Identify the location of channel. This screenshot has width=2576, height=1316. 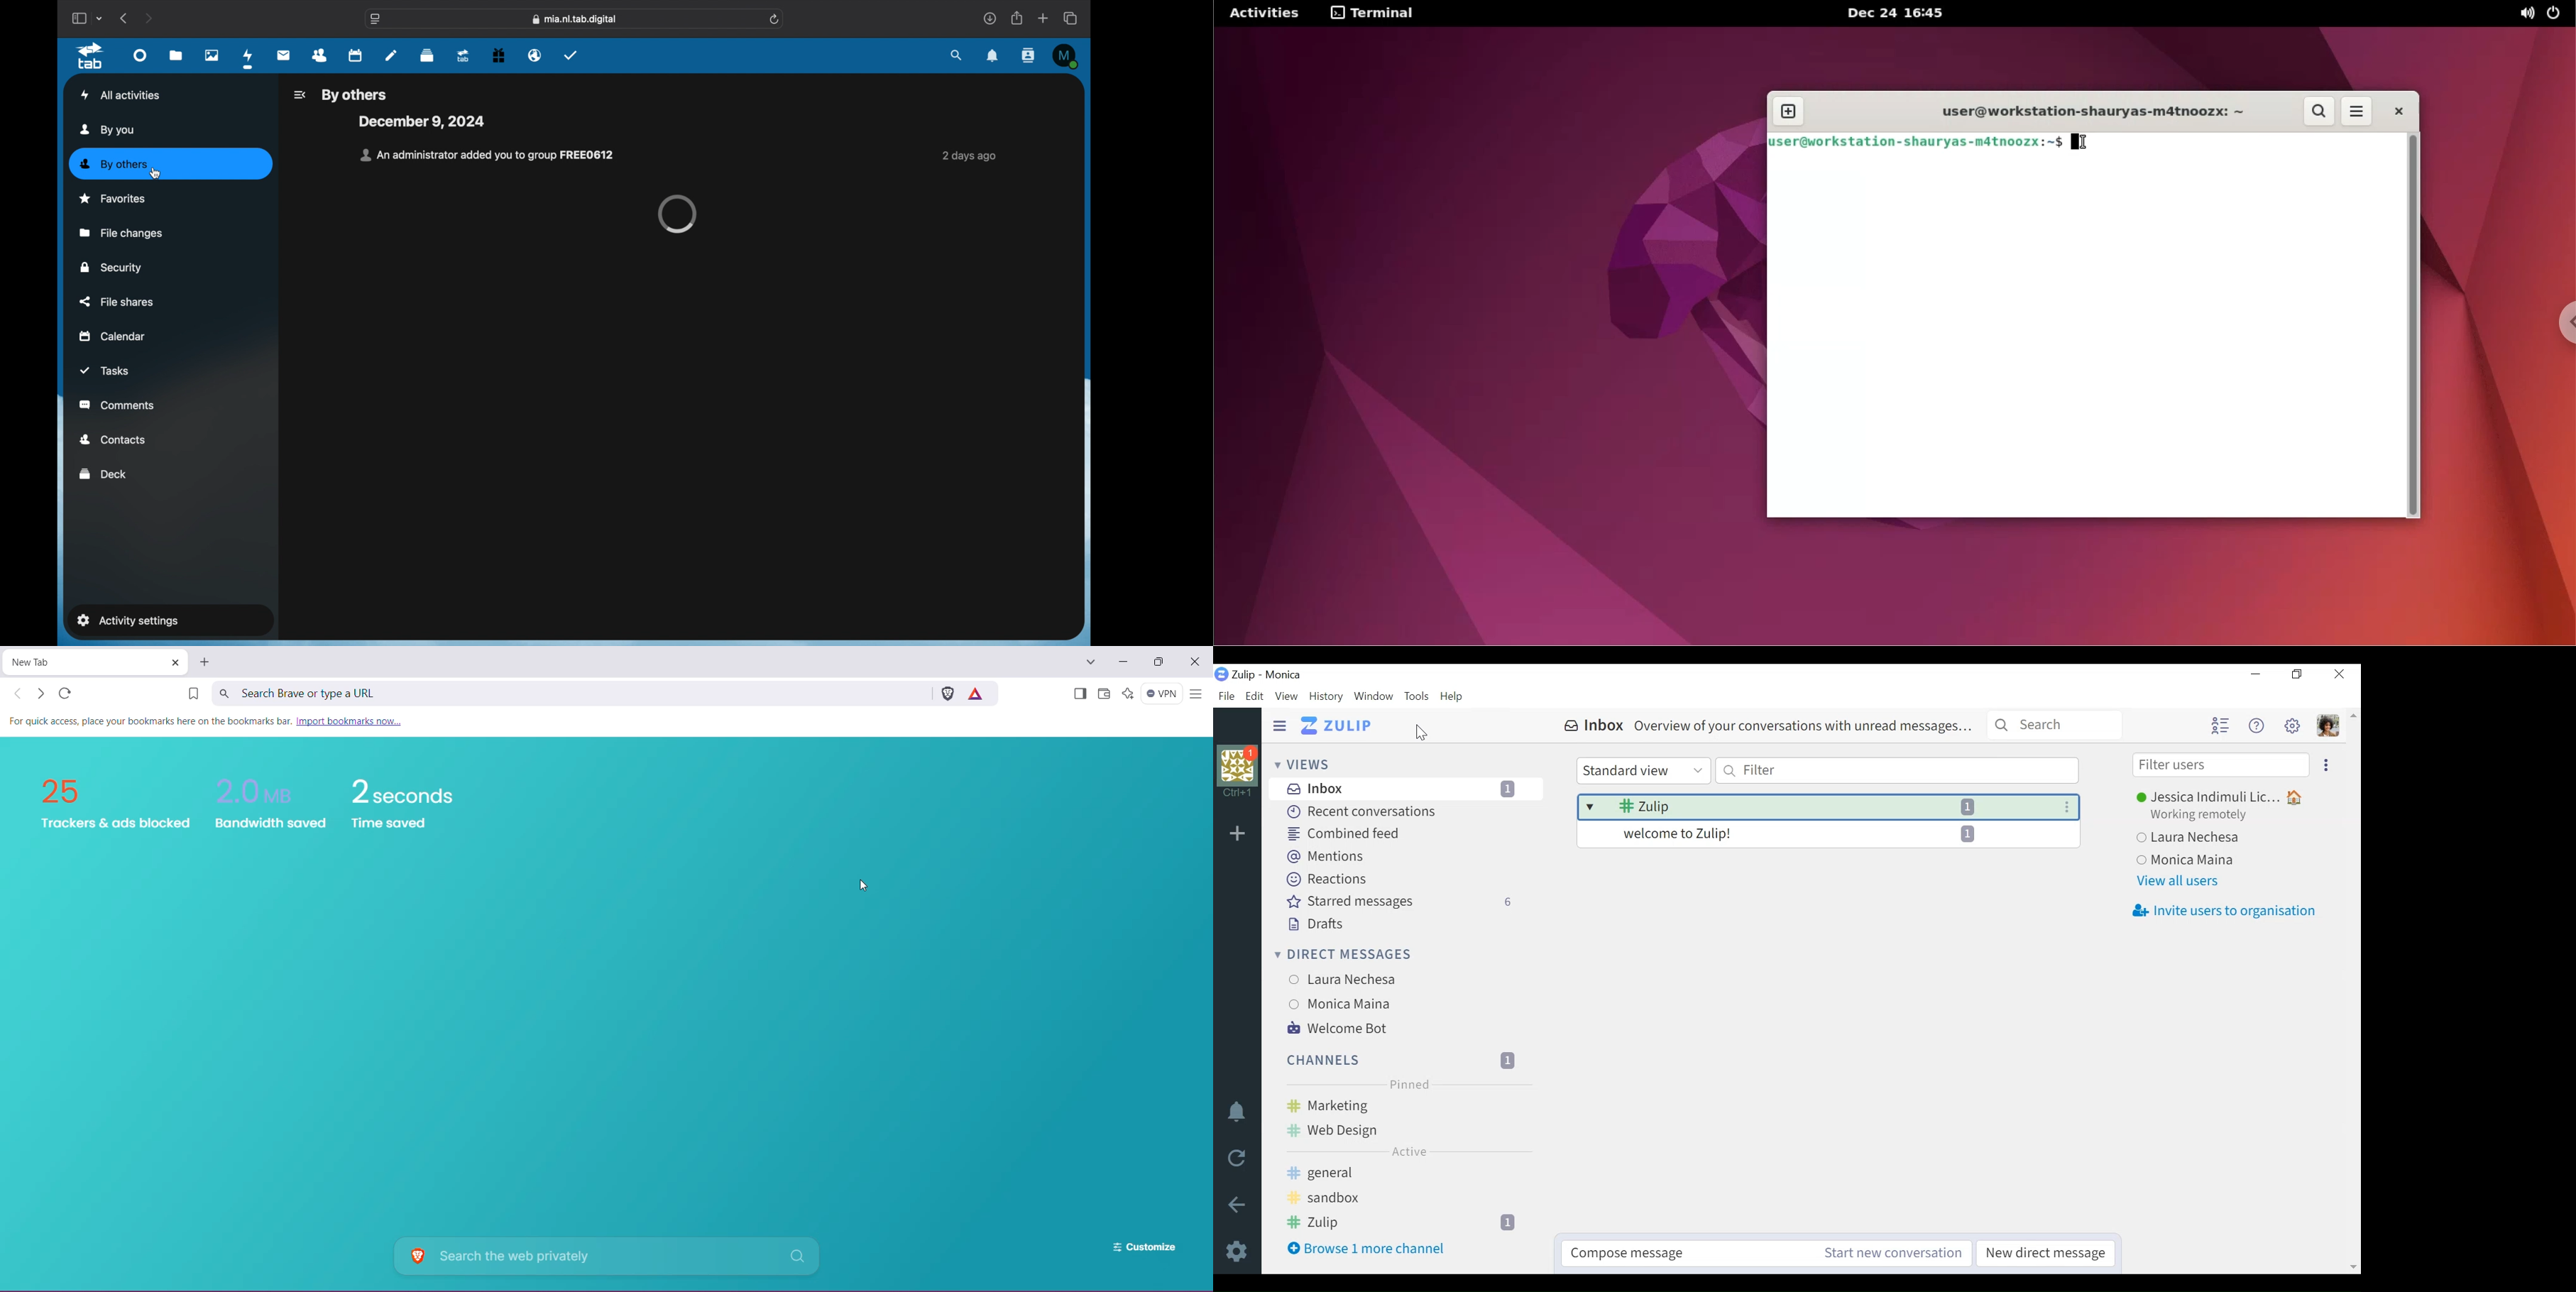
(1408, 1200).